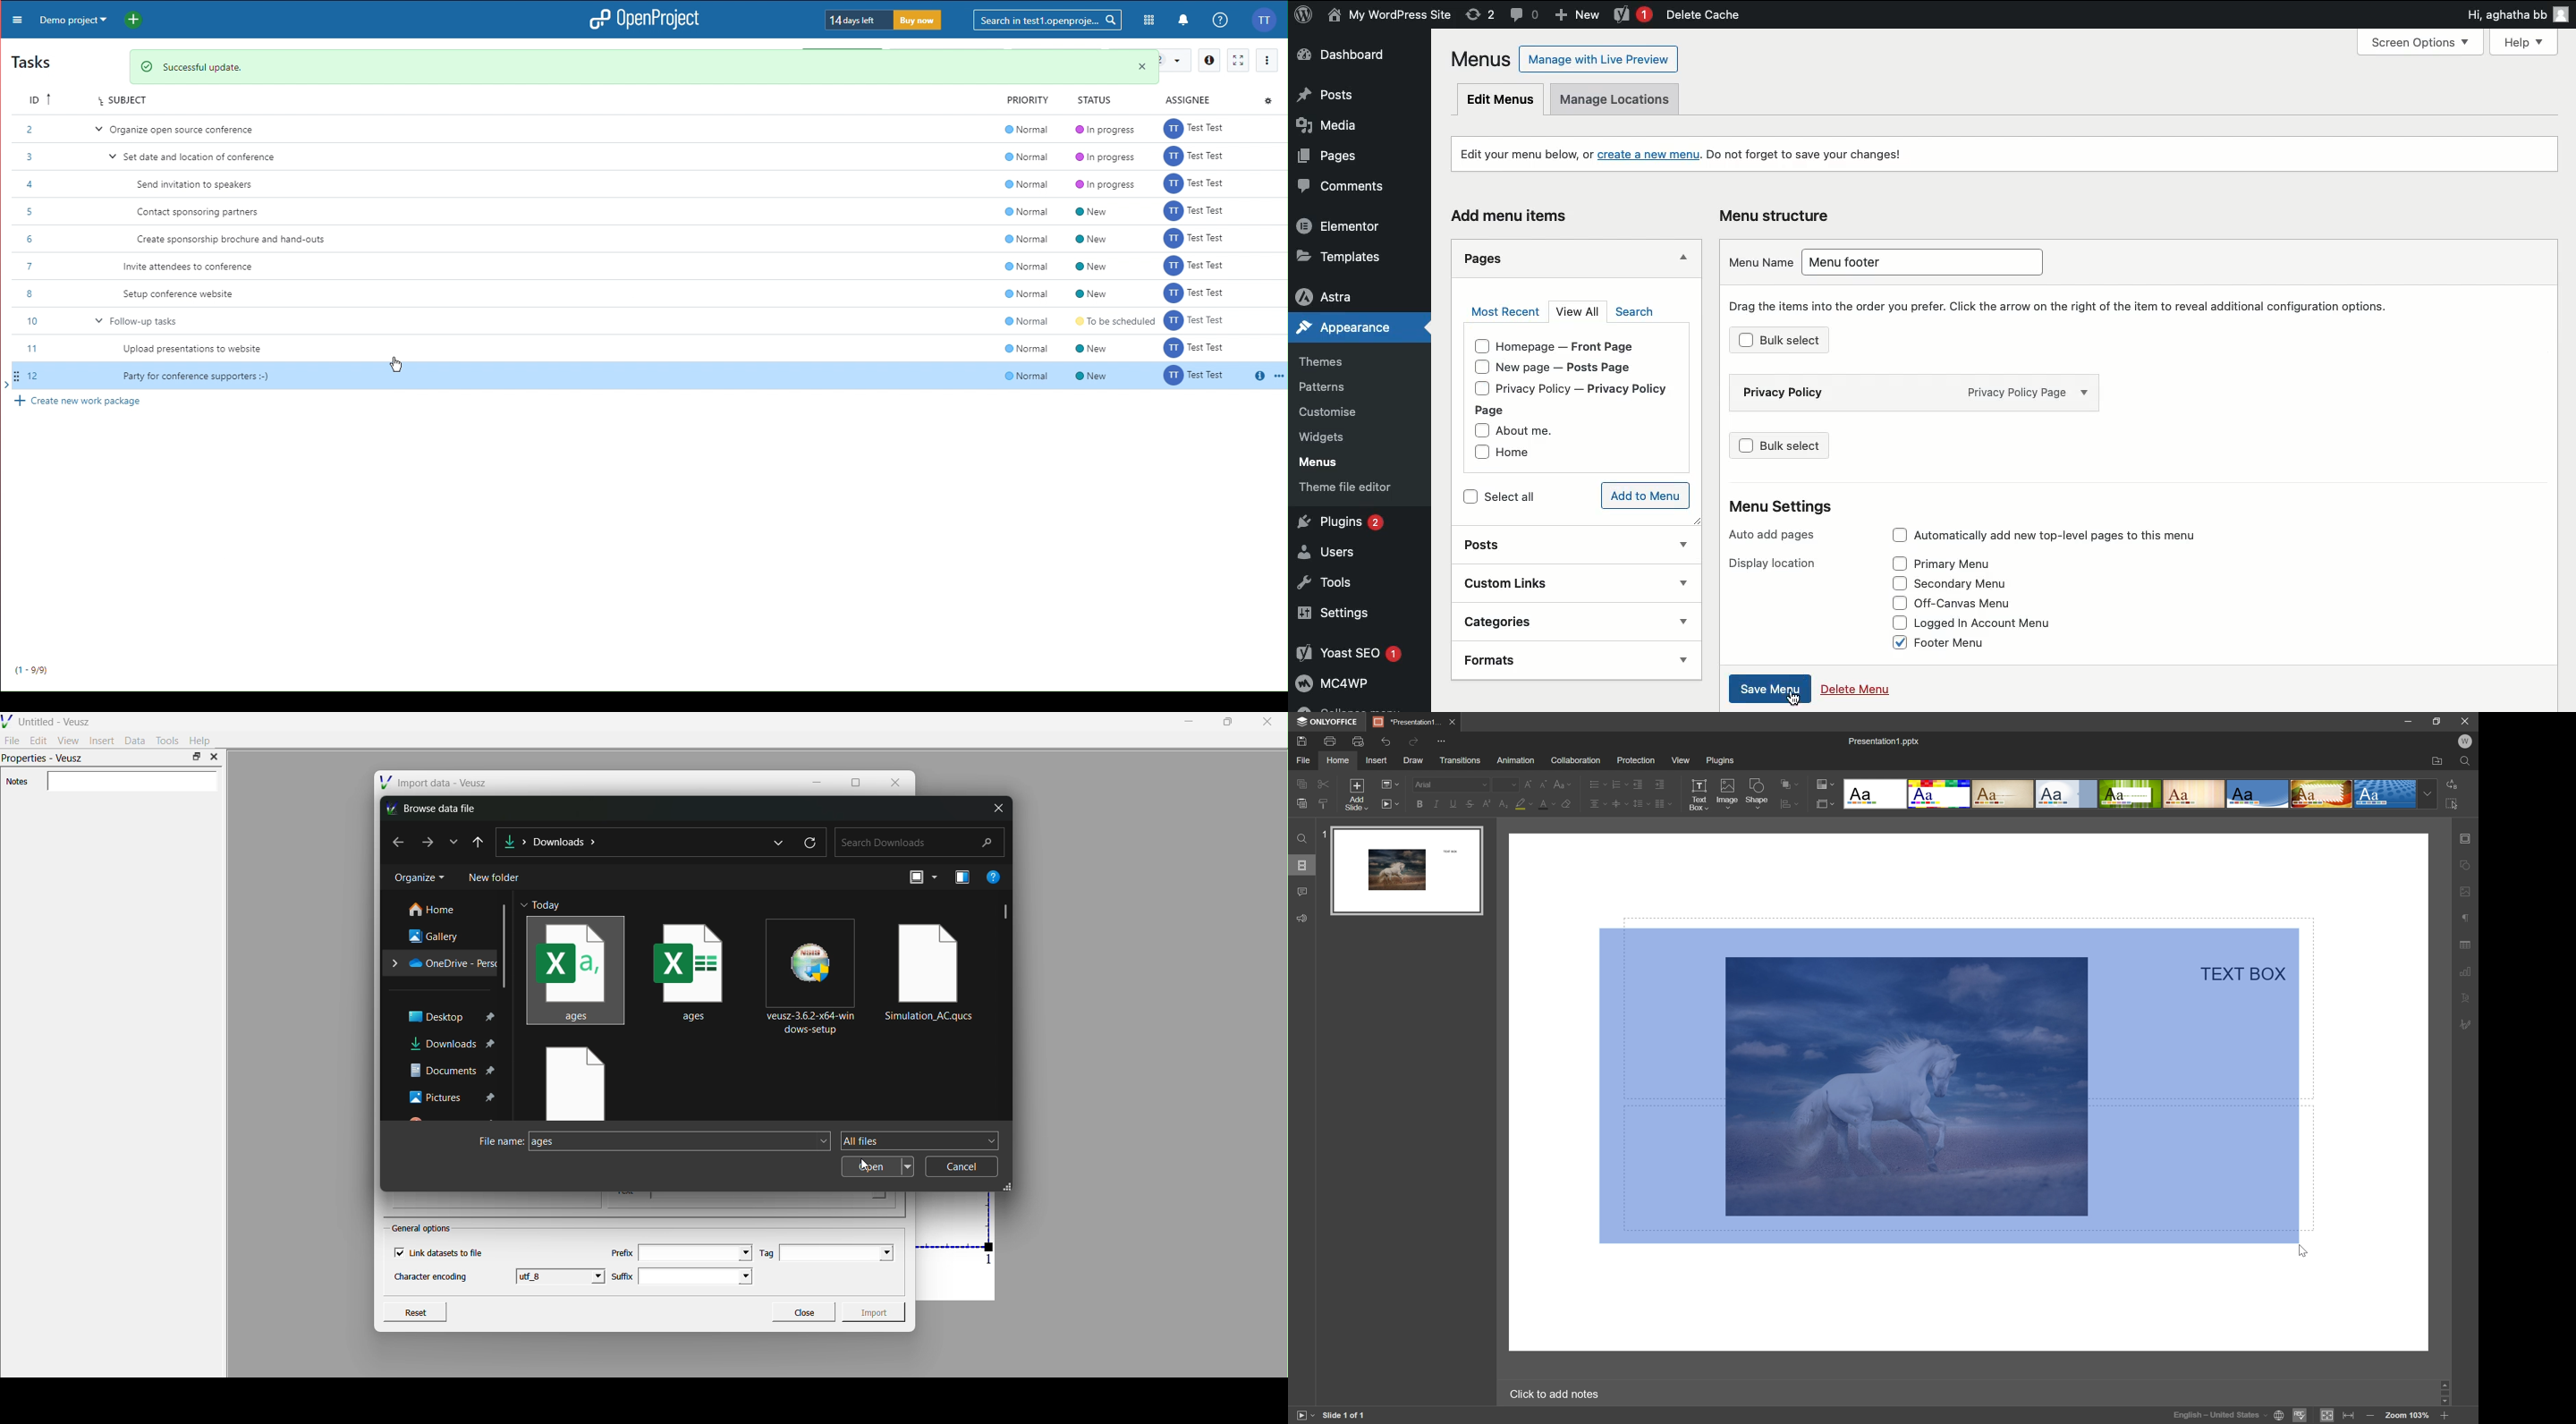 The image size is (2576, 1428). Describe the element at coordinates (2467, 919) in the screenshot. I see `paragraph settings` at that location.